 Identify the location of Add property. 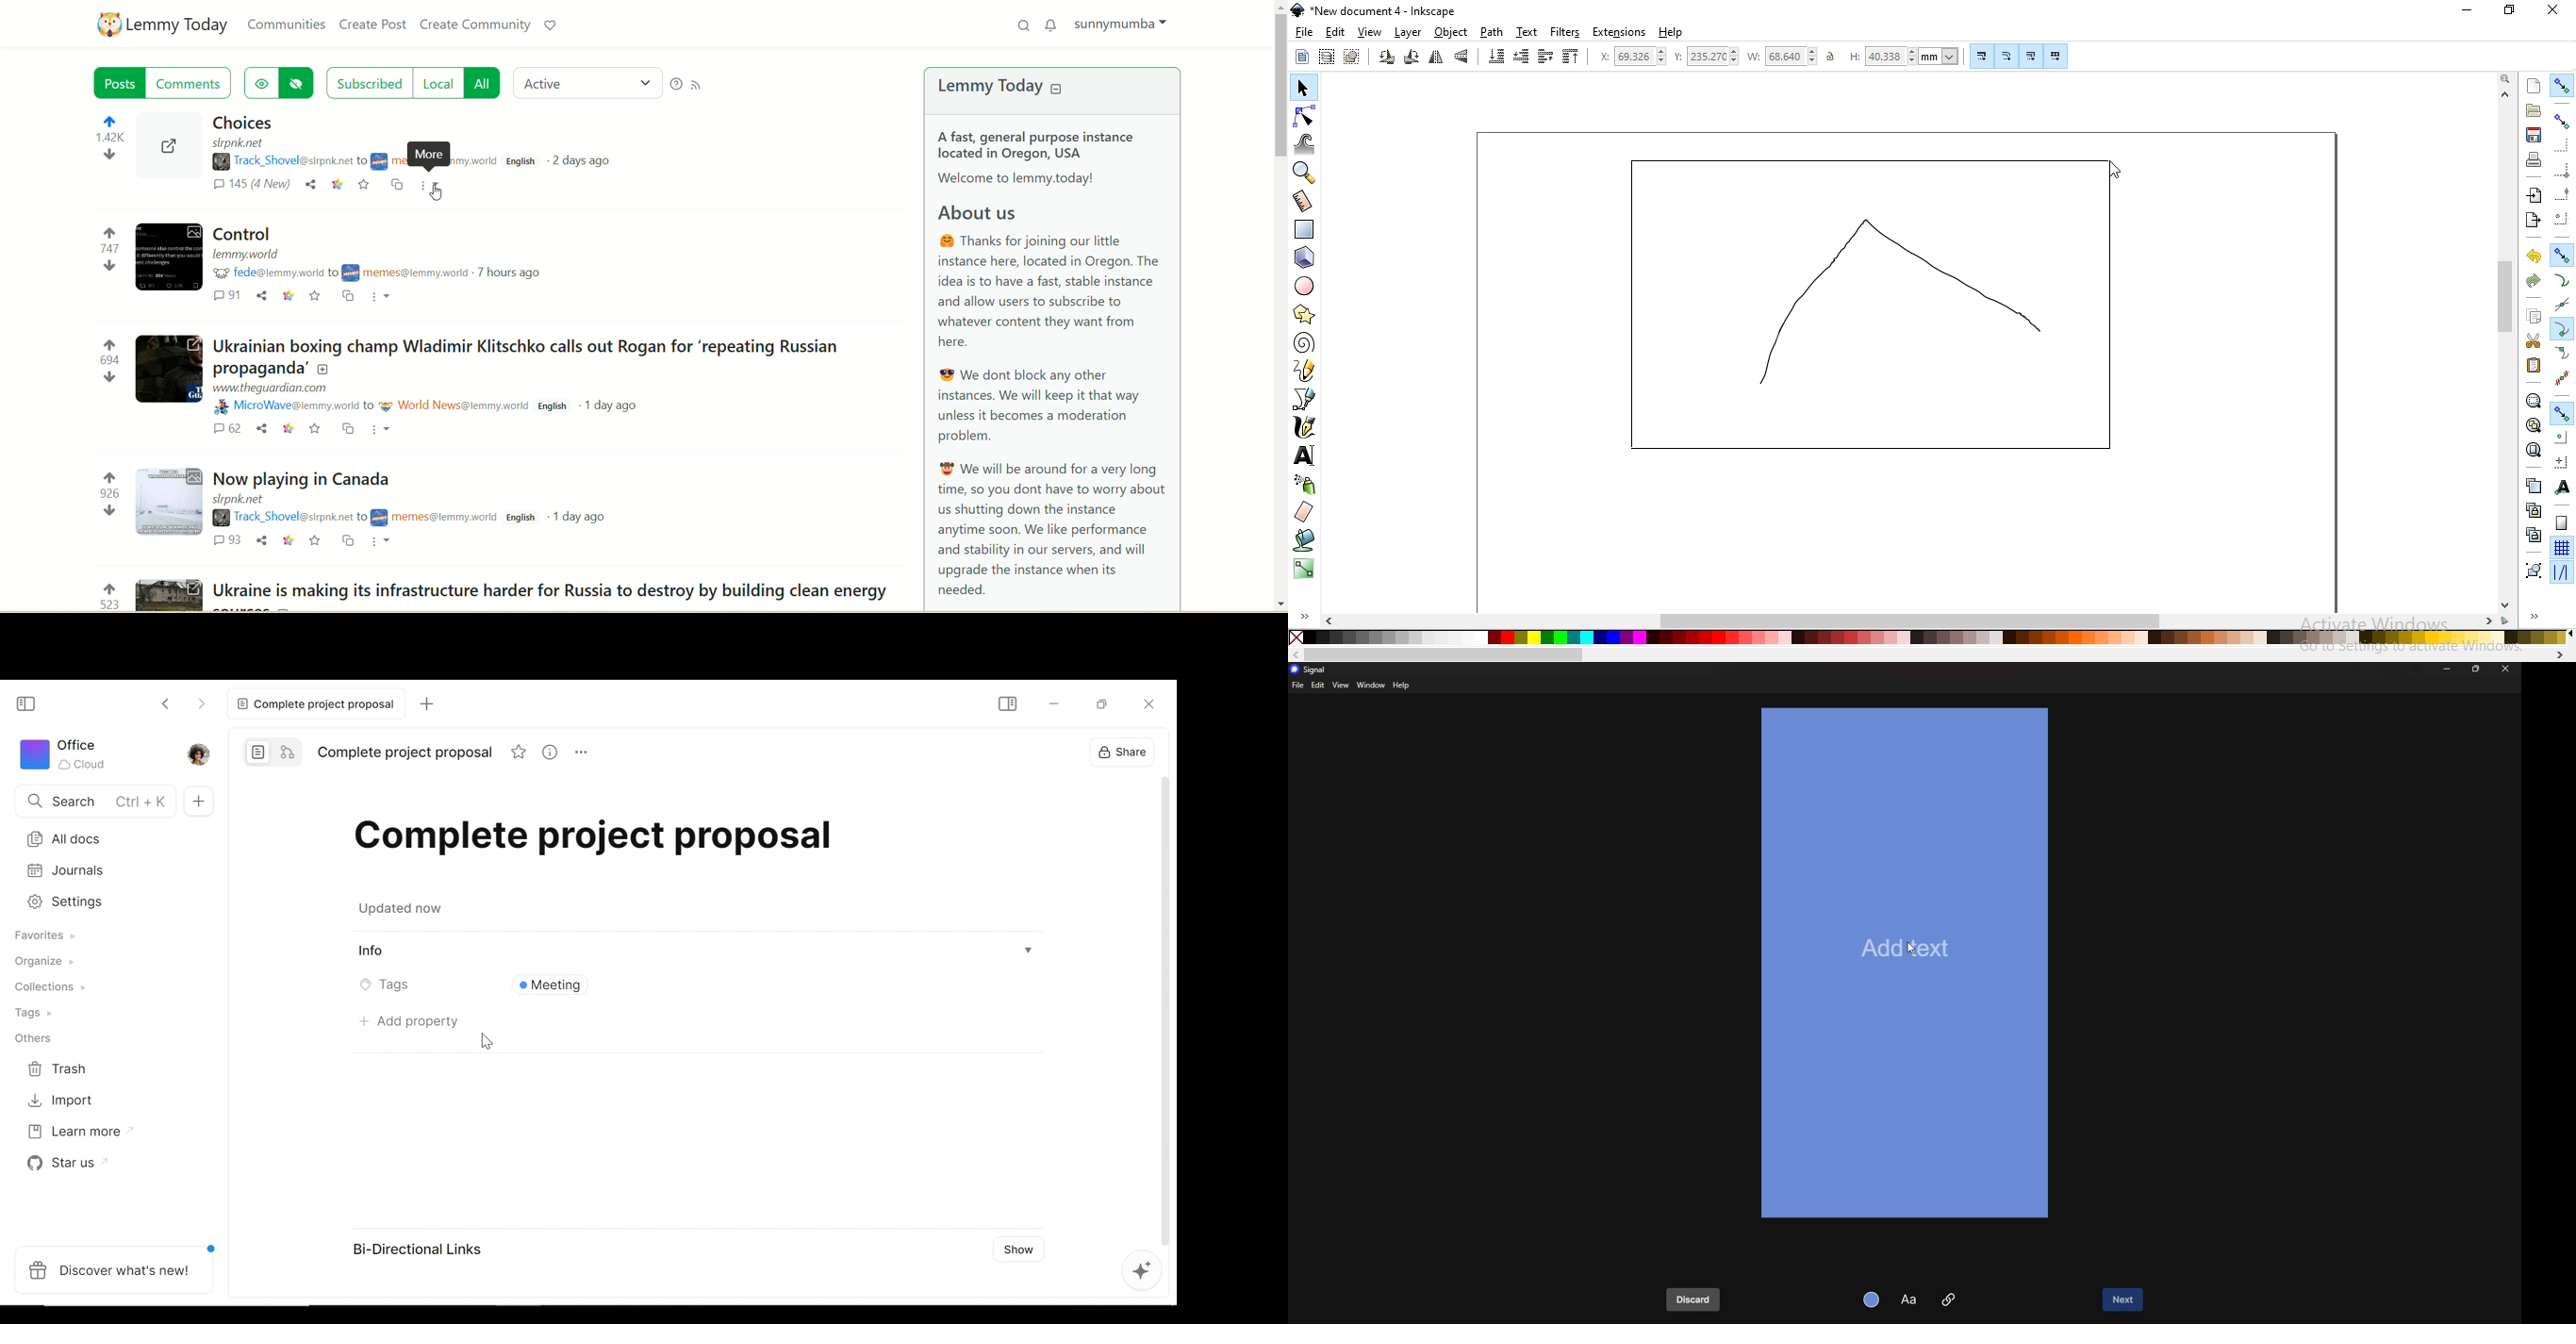
(406, 1025).